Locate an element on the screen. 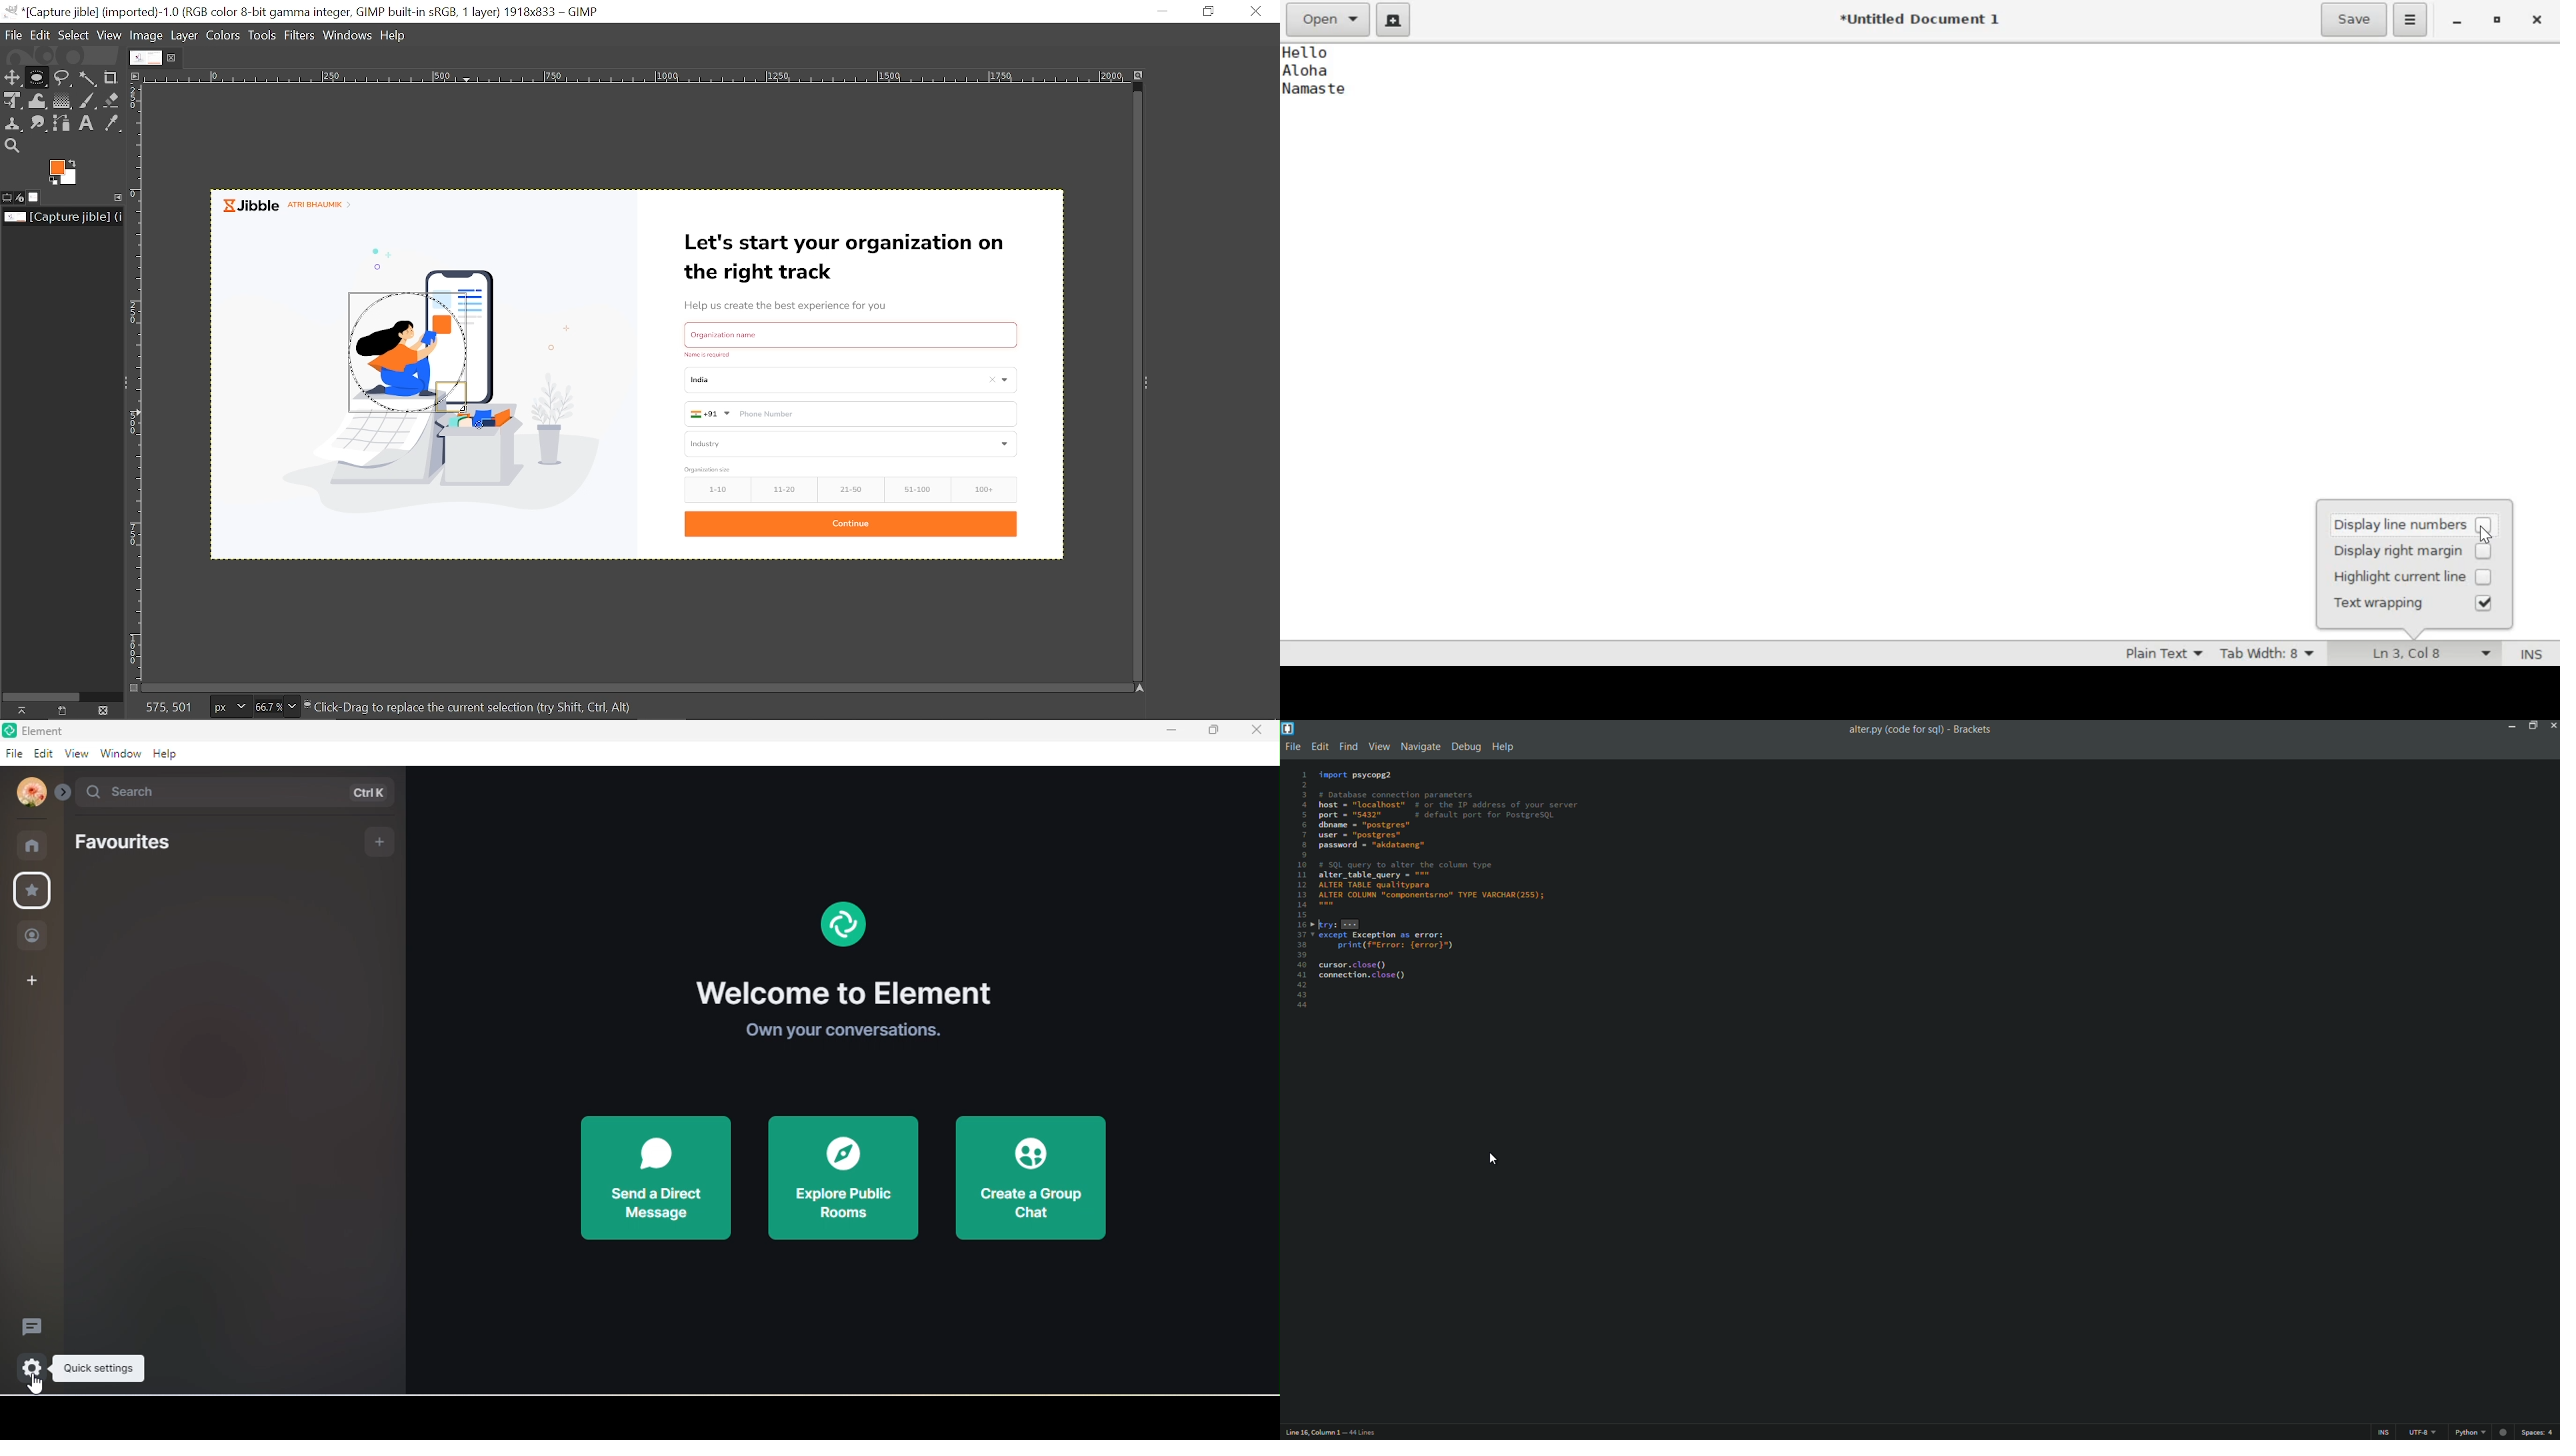 The image size is (2576, 1456). Quick settings  is located at coordinates (100, 1369).